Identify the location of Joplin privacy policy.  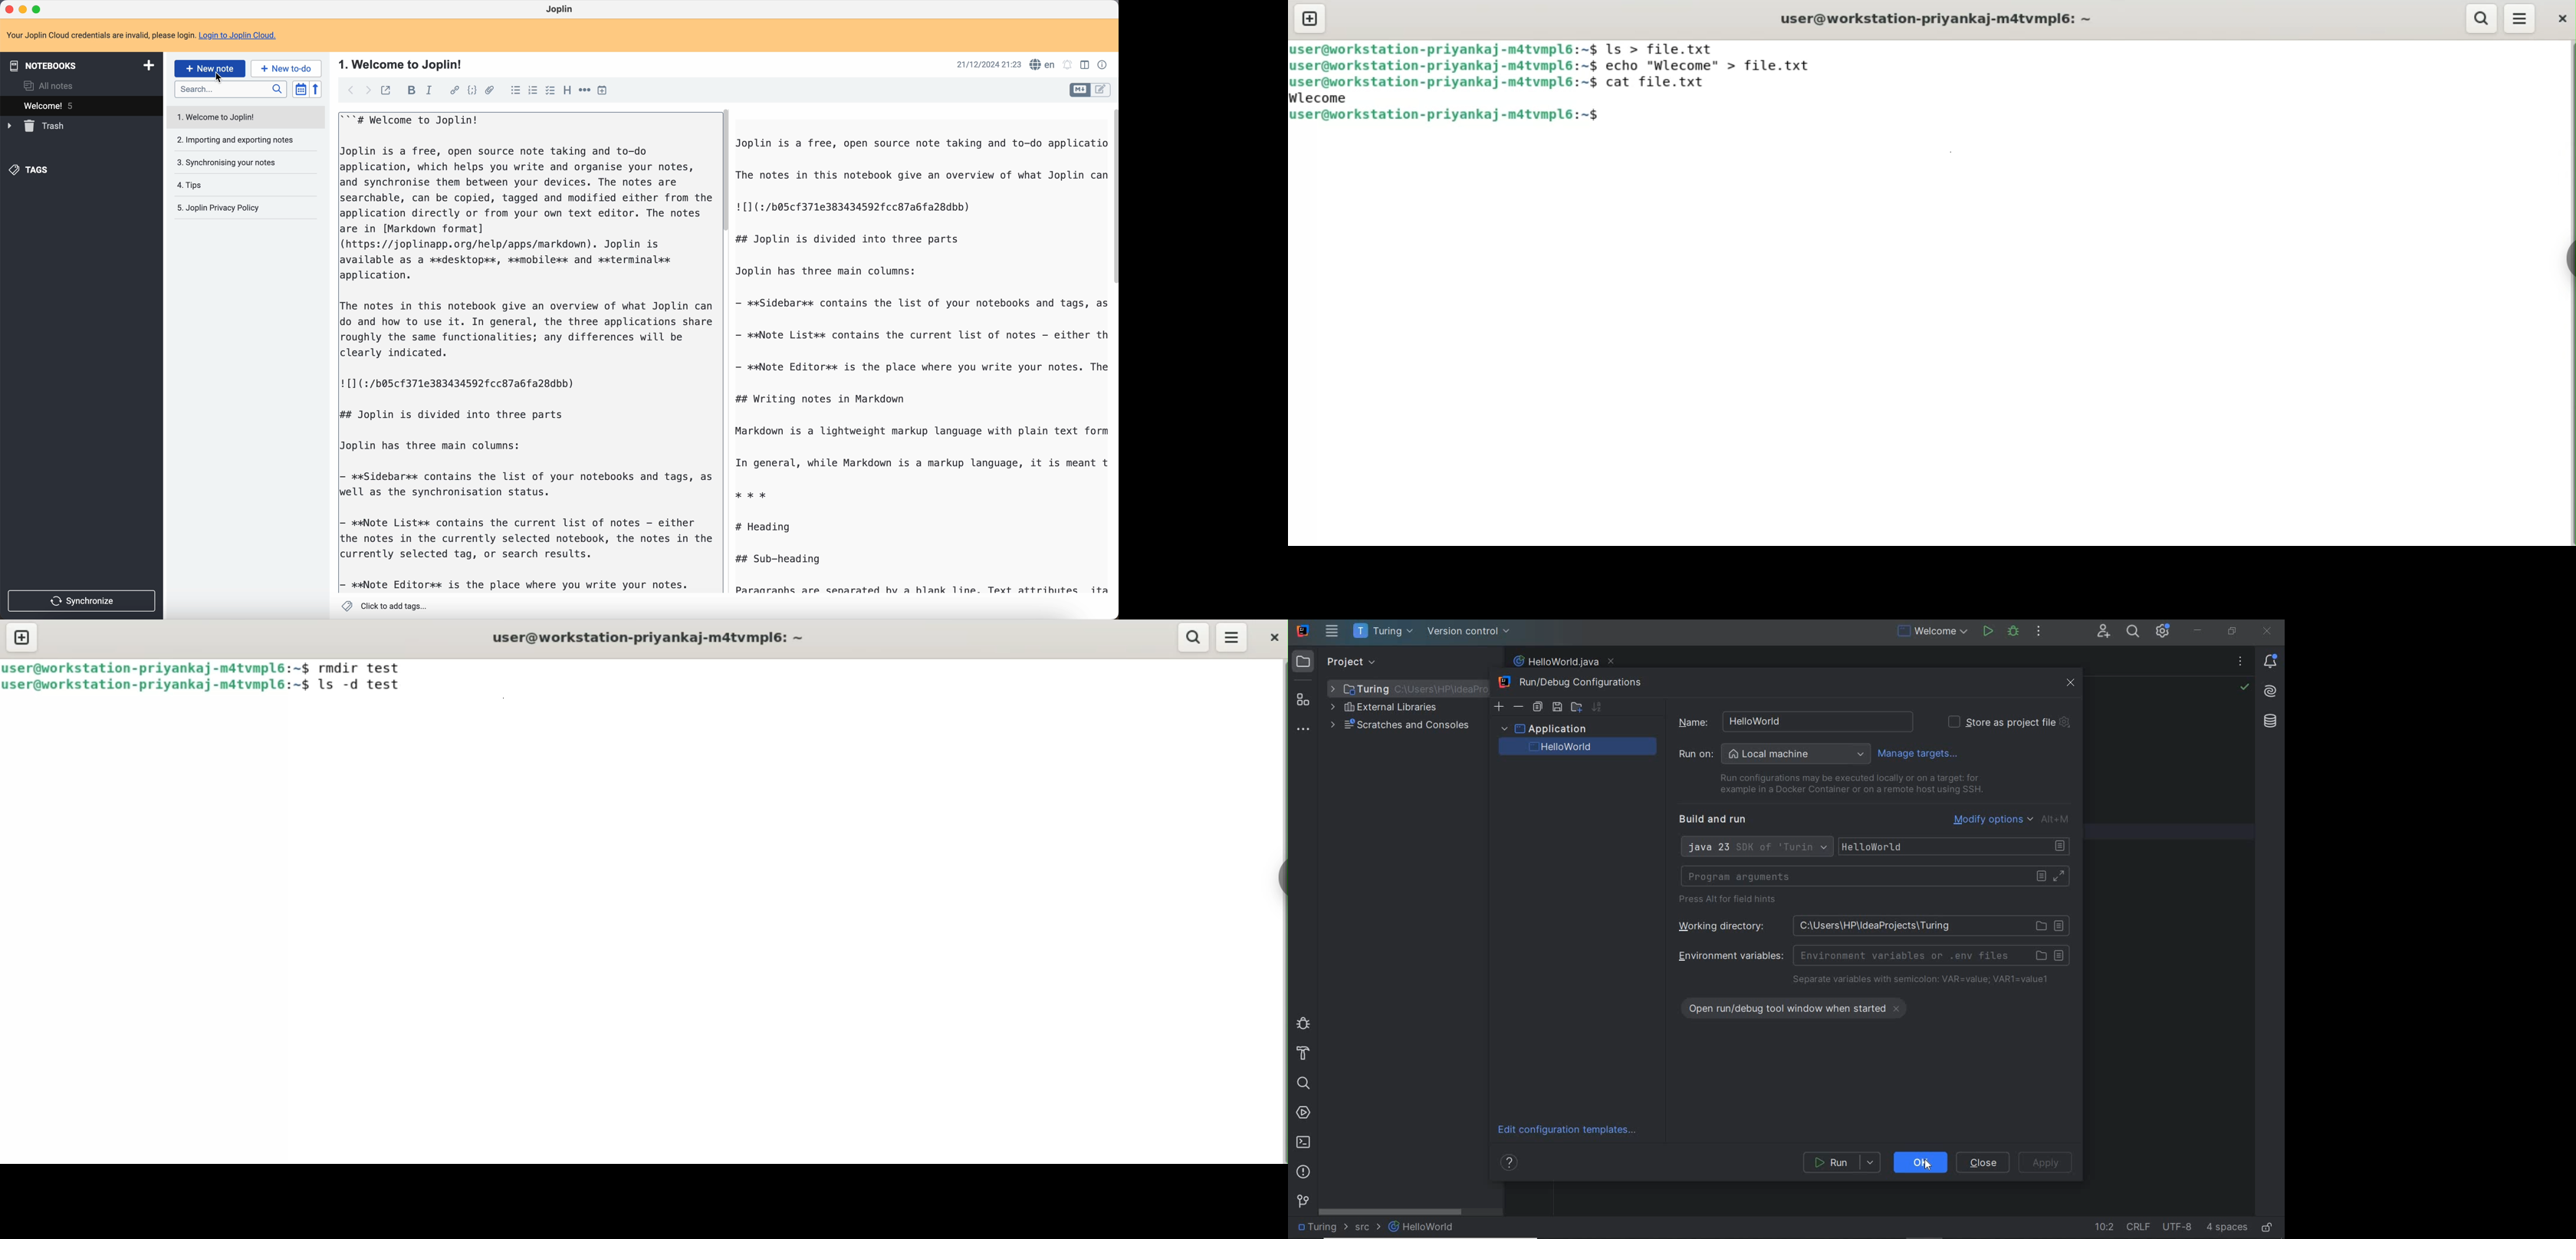
(216, 207).